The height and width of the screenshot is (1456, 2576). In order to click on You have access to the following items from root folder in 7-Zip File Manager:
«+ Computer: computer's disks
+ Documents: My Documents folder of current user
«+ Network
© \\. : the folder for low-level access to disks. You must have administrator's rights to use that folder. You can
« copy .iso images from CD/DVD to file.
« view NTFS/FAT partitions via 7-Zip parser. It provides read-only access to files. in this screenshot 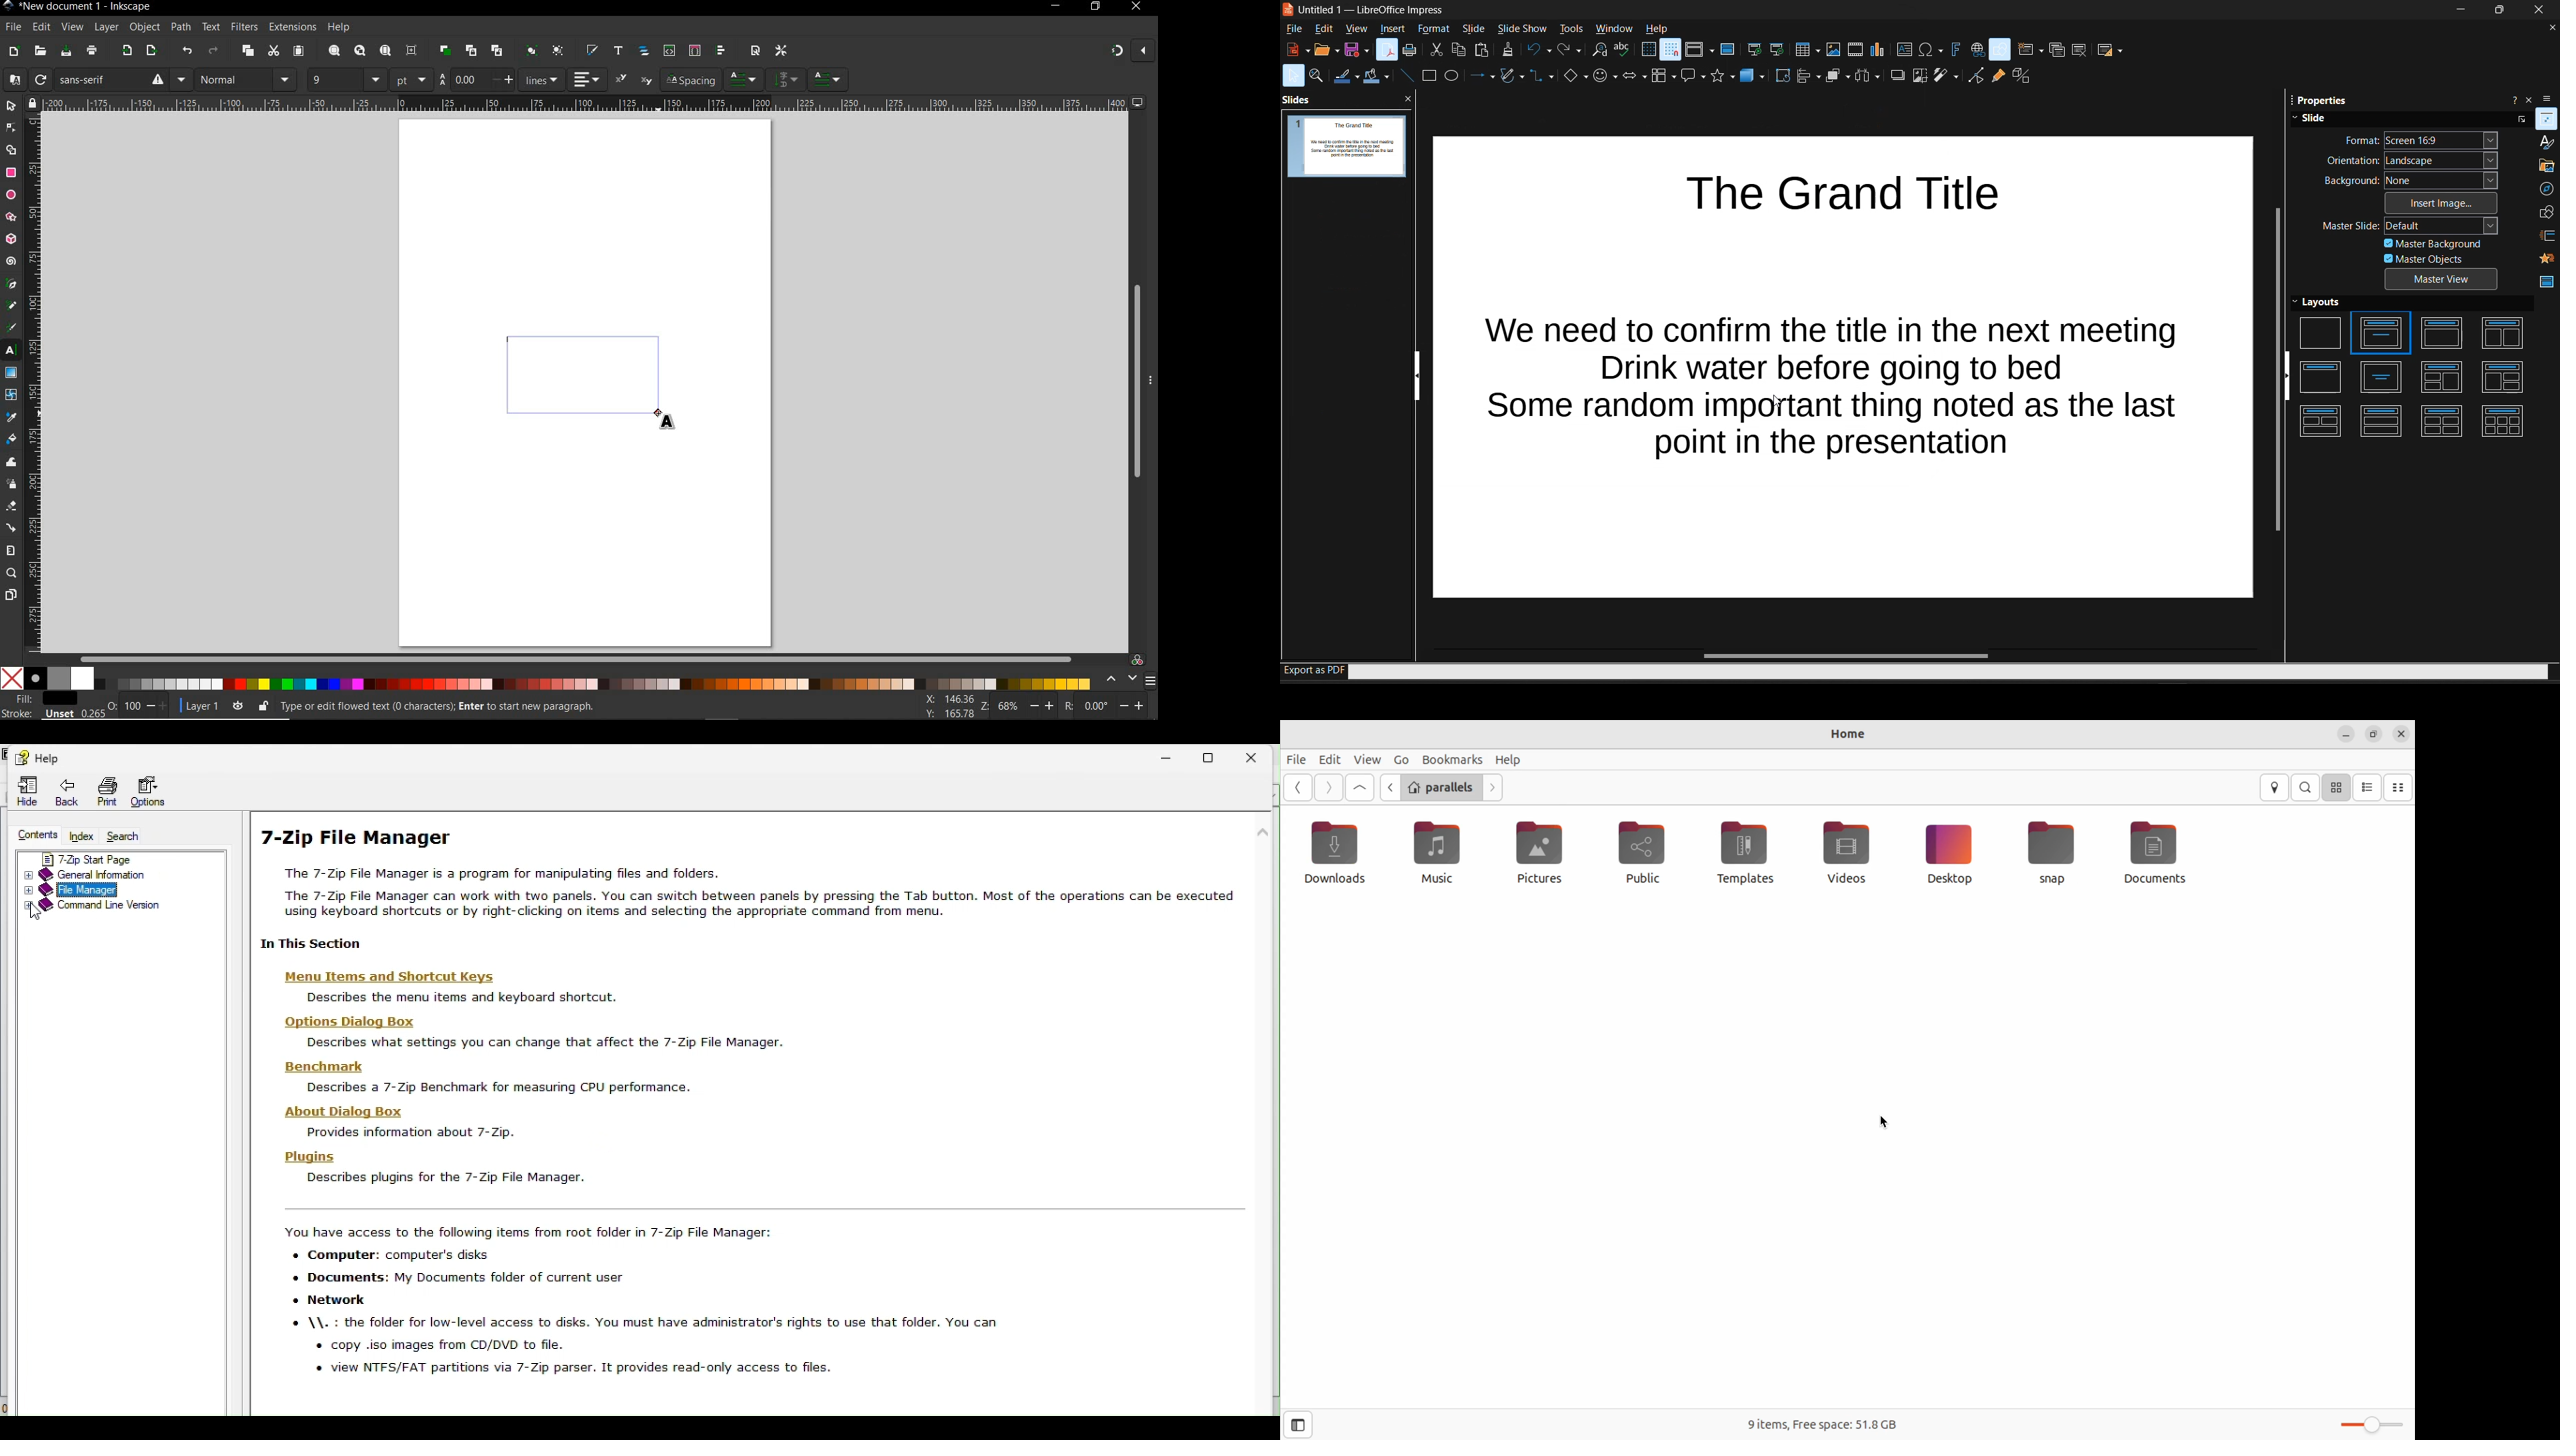, I will do `click(635, 1299)`.